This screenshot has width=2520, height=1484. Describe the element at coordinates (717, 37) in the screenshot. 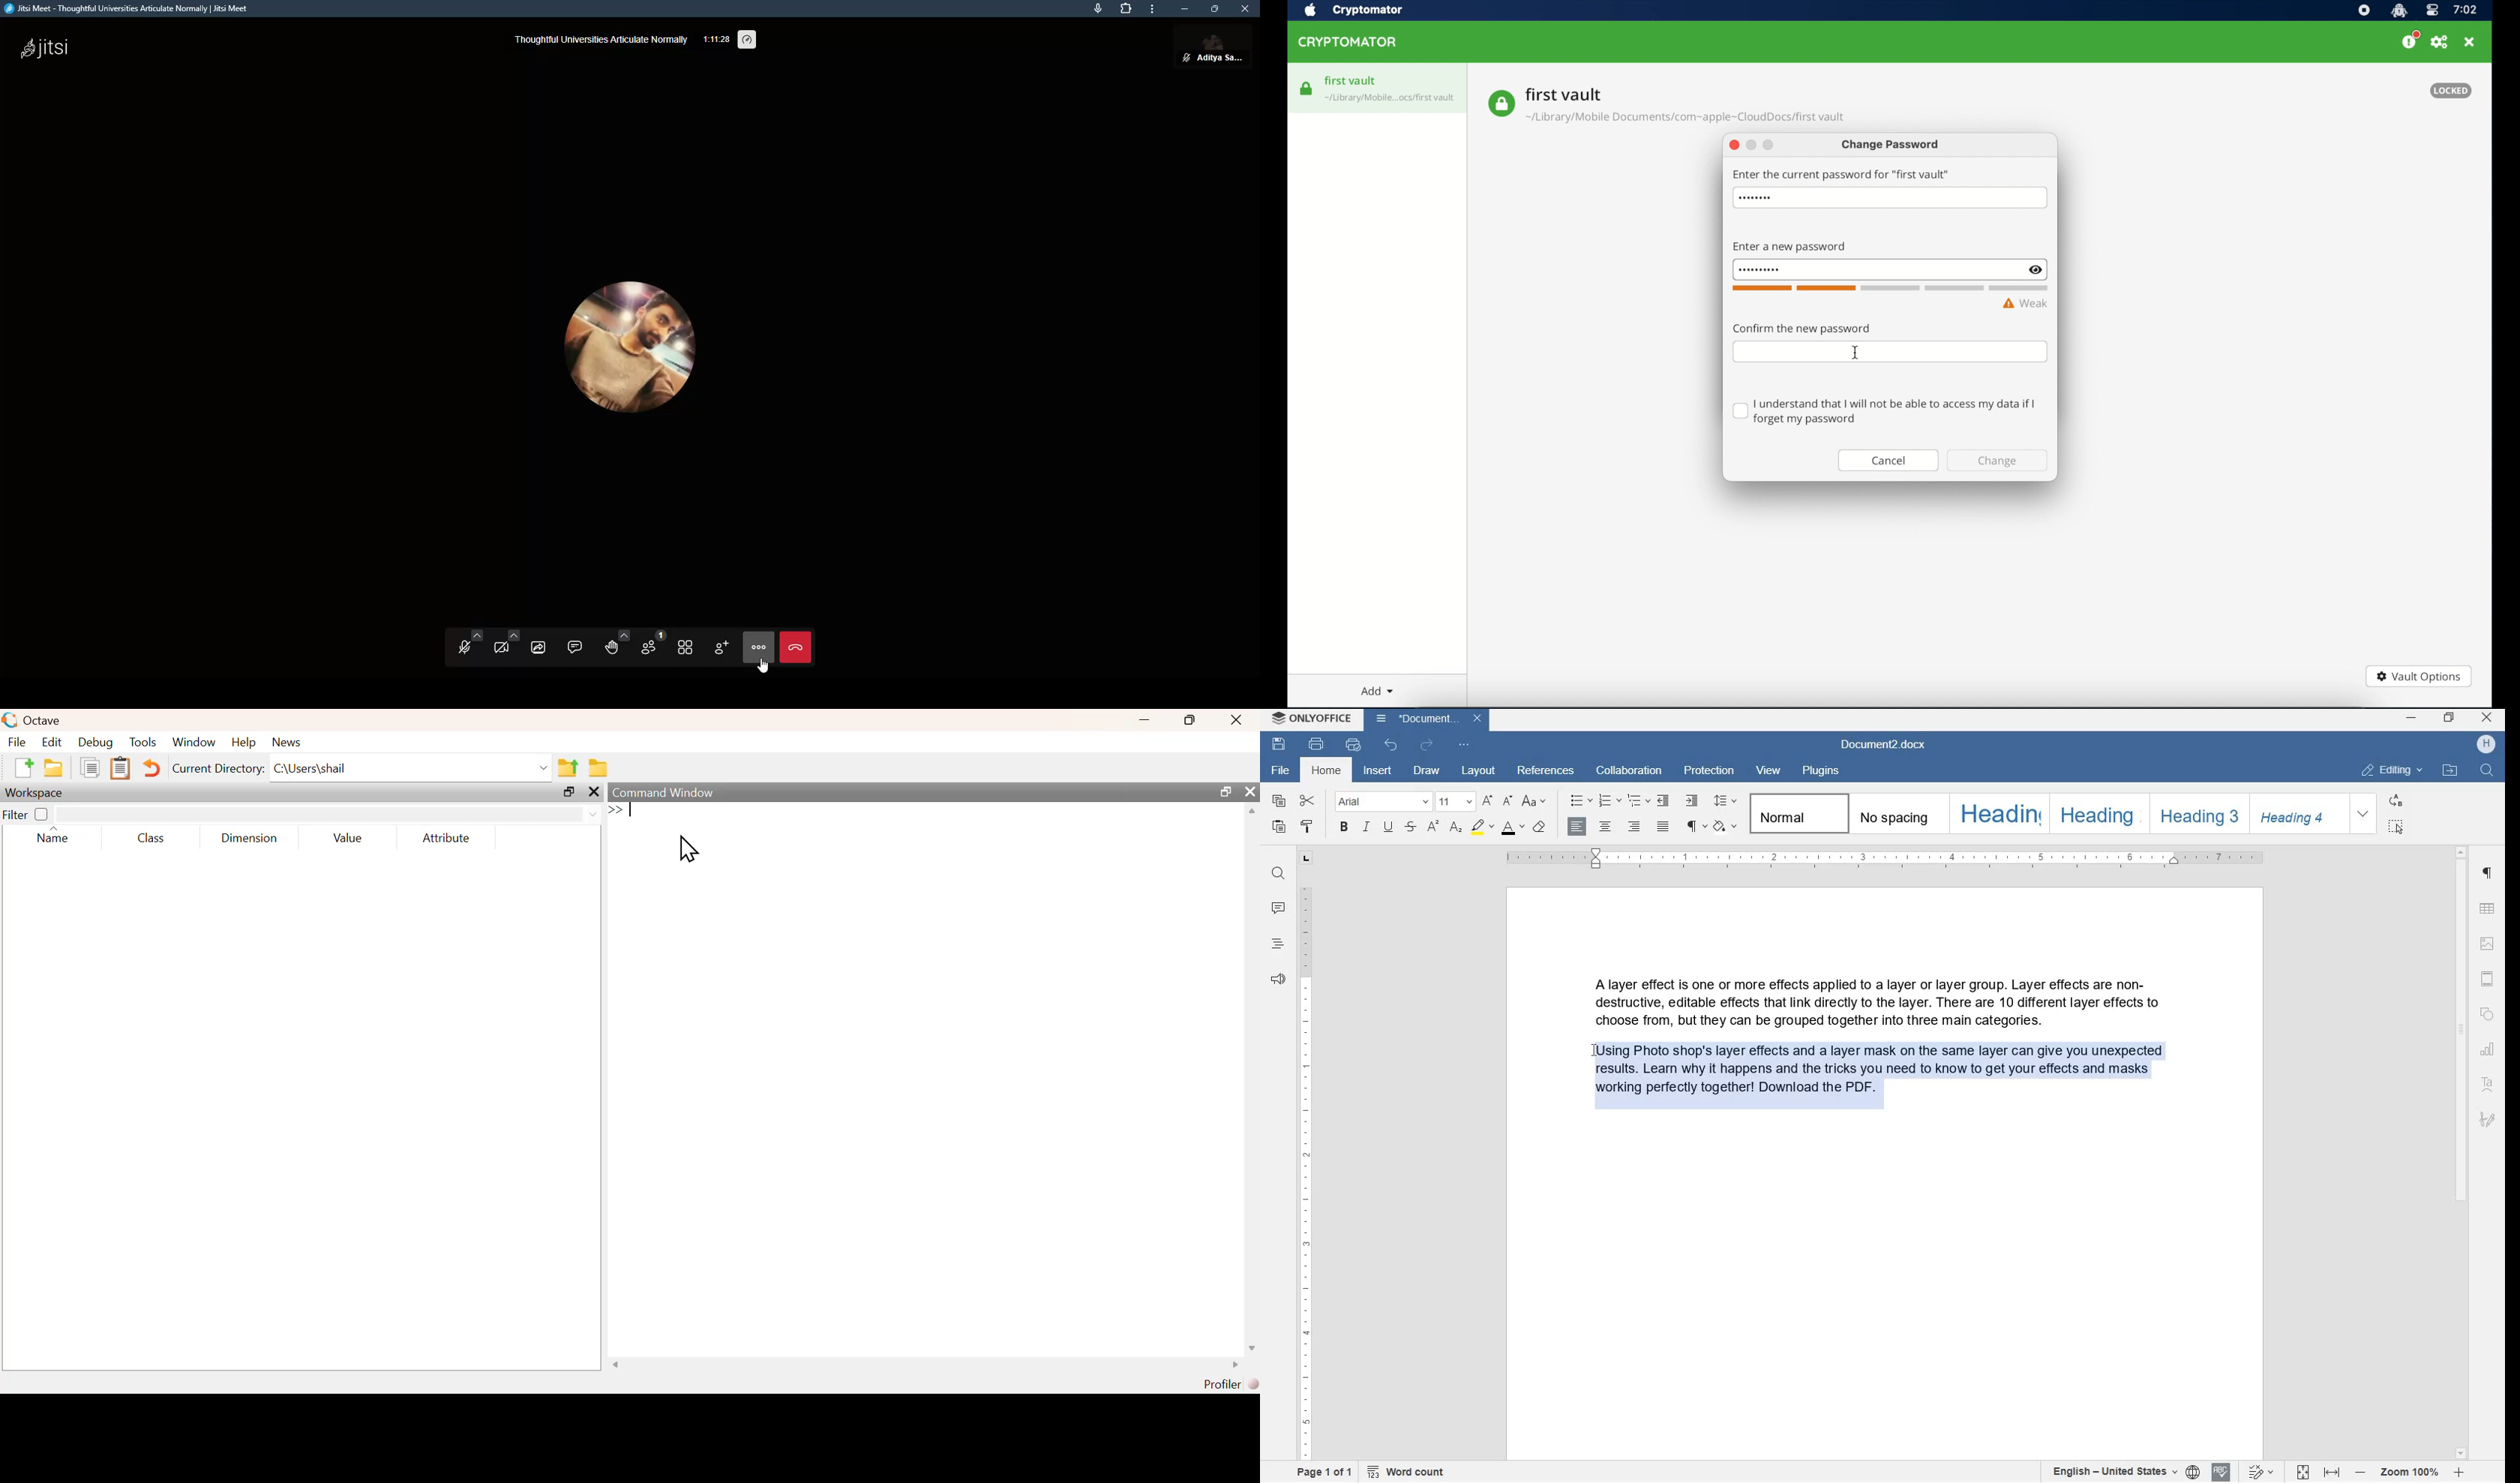

I see `1:11:28` at that location.